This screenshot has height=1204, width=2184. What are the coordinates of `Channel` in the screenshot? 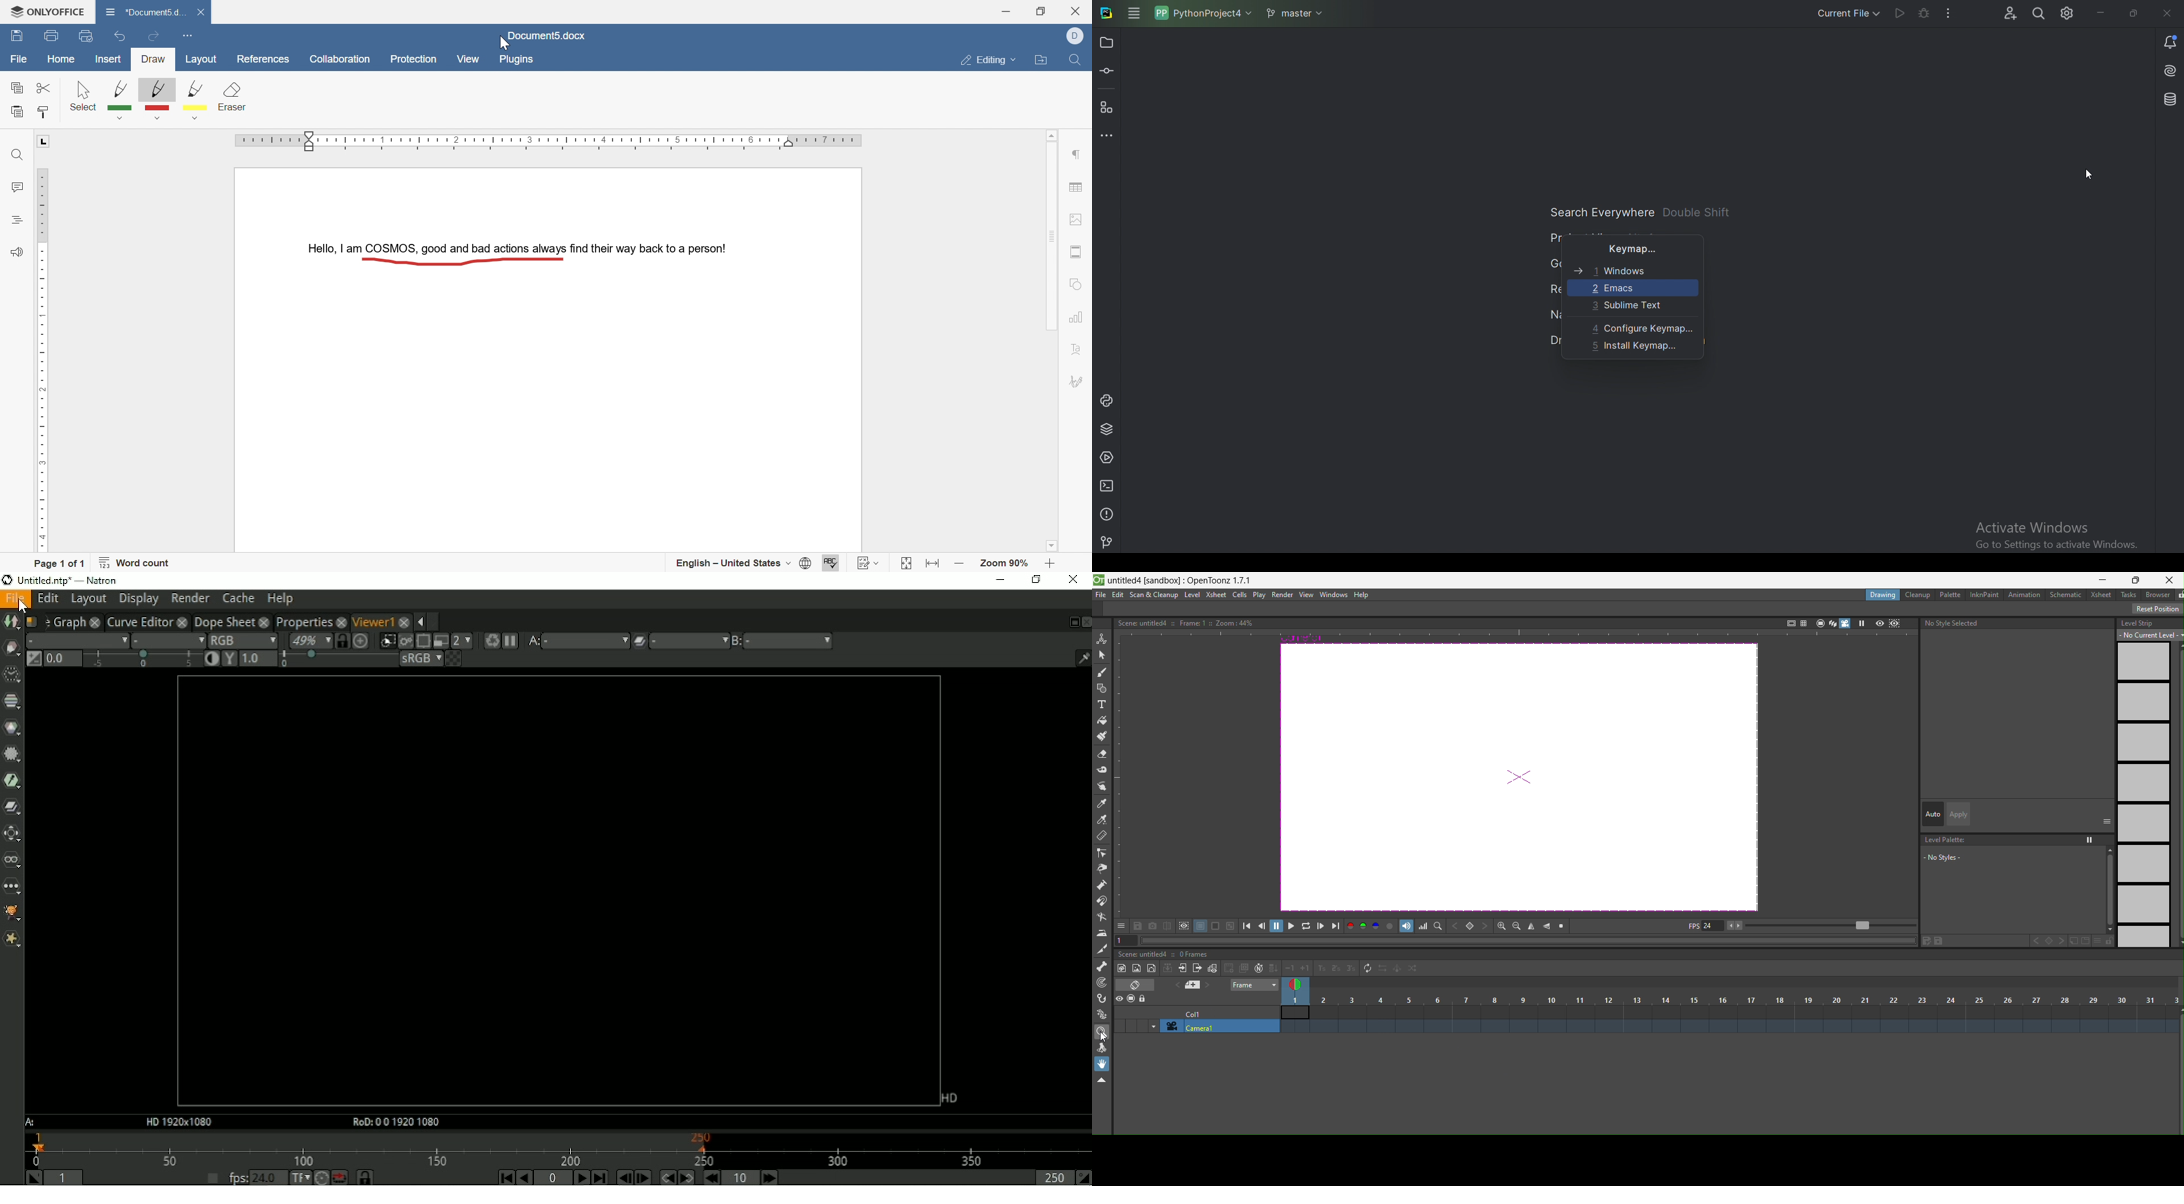 It's located at (12, 702).